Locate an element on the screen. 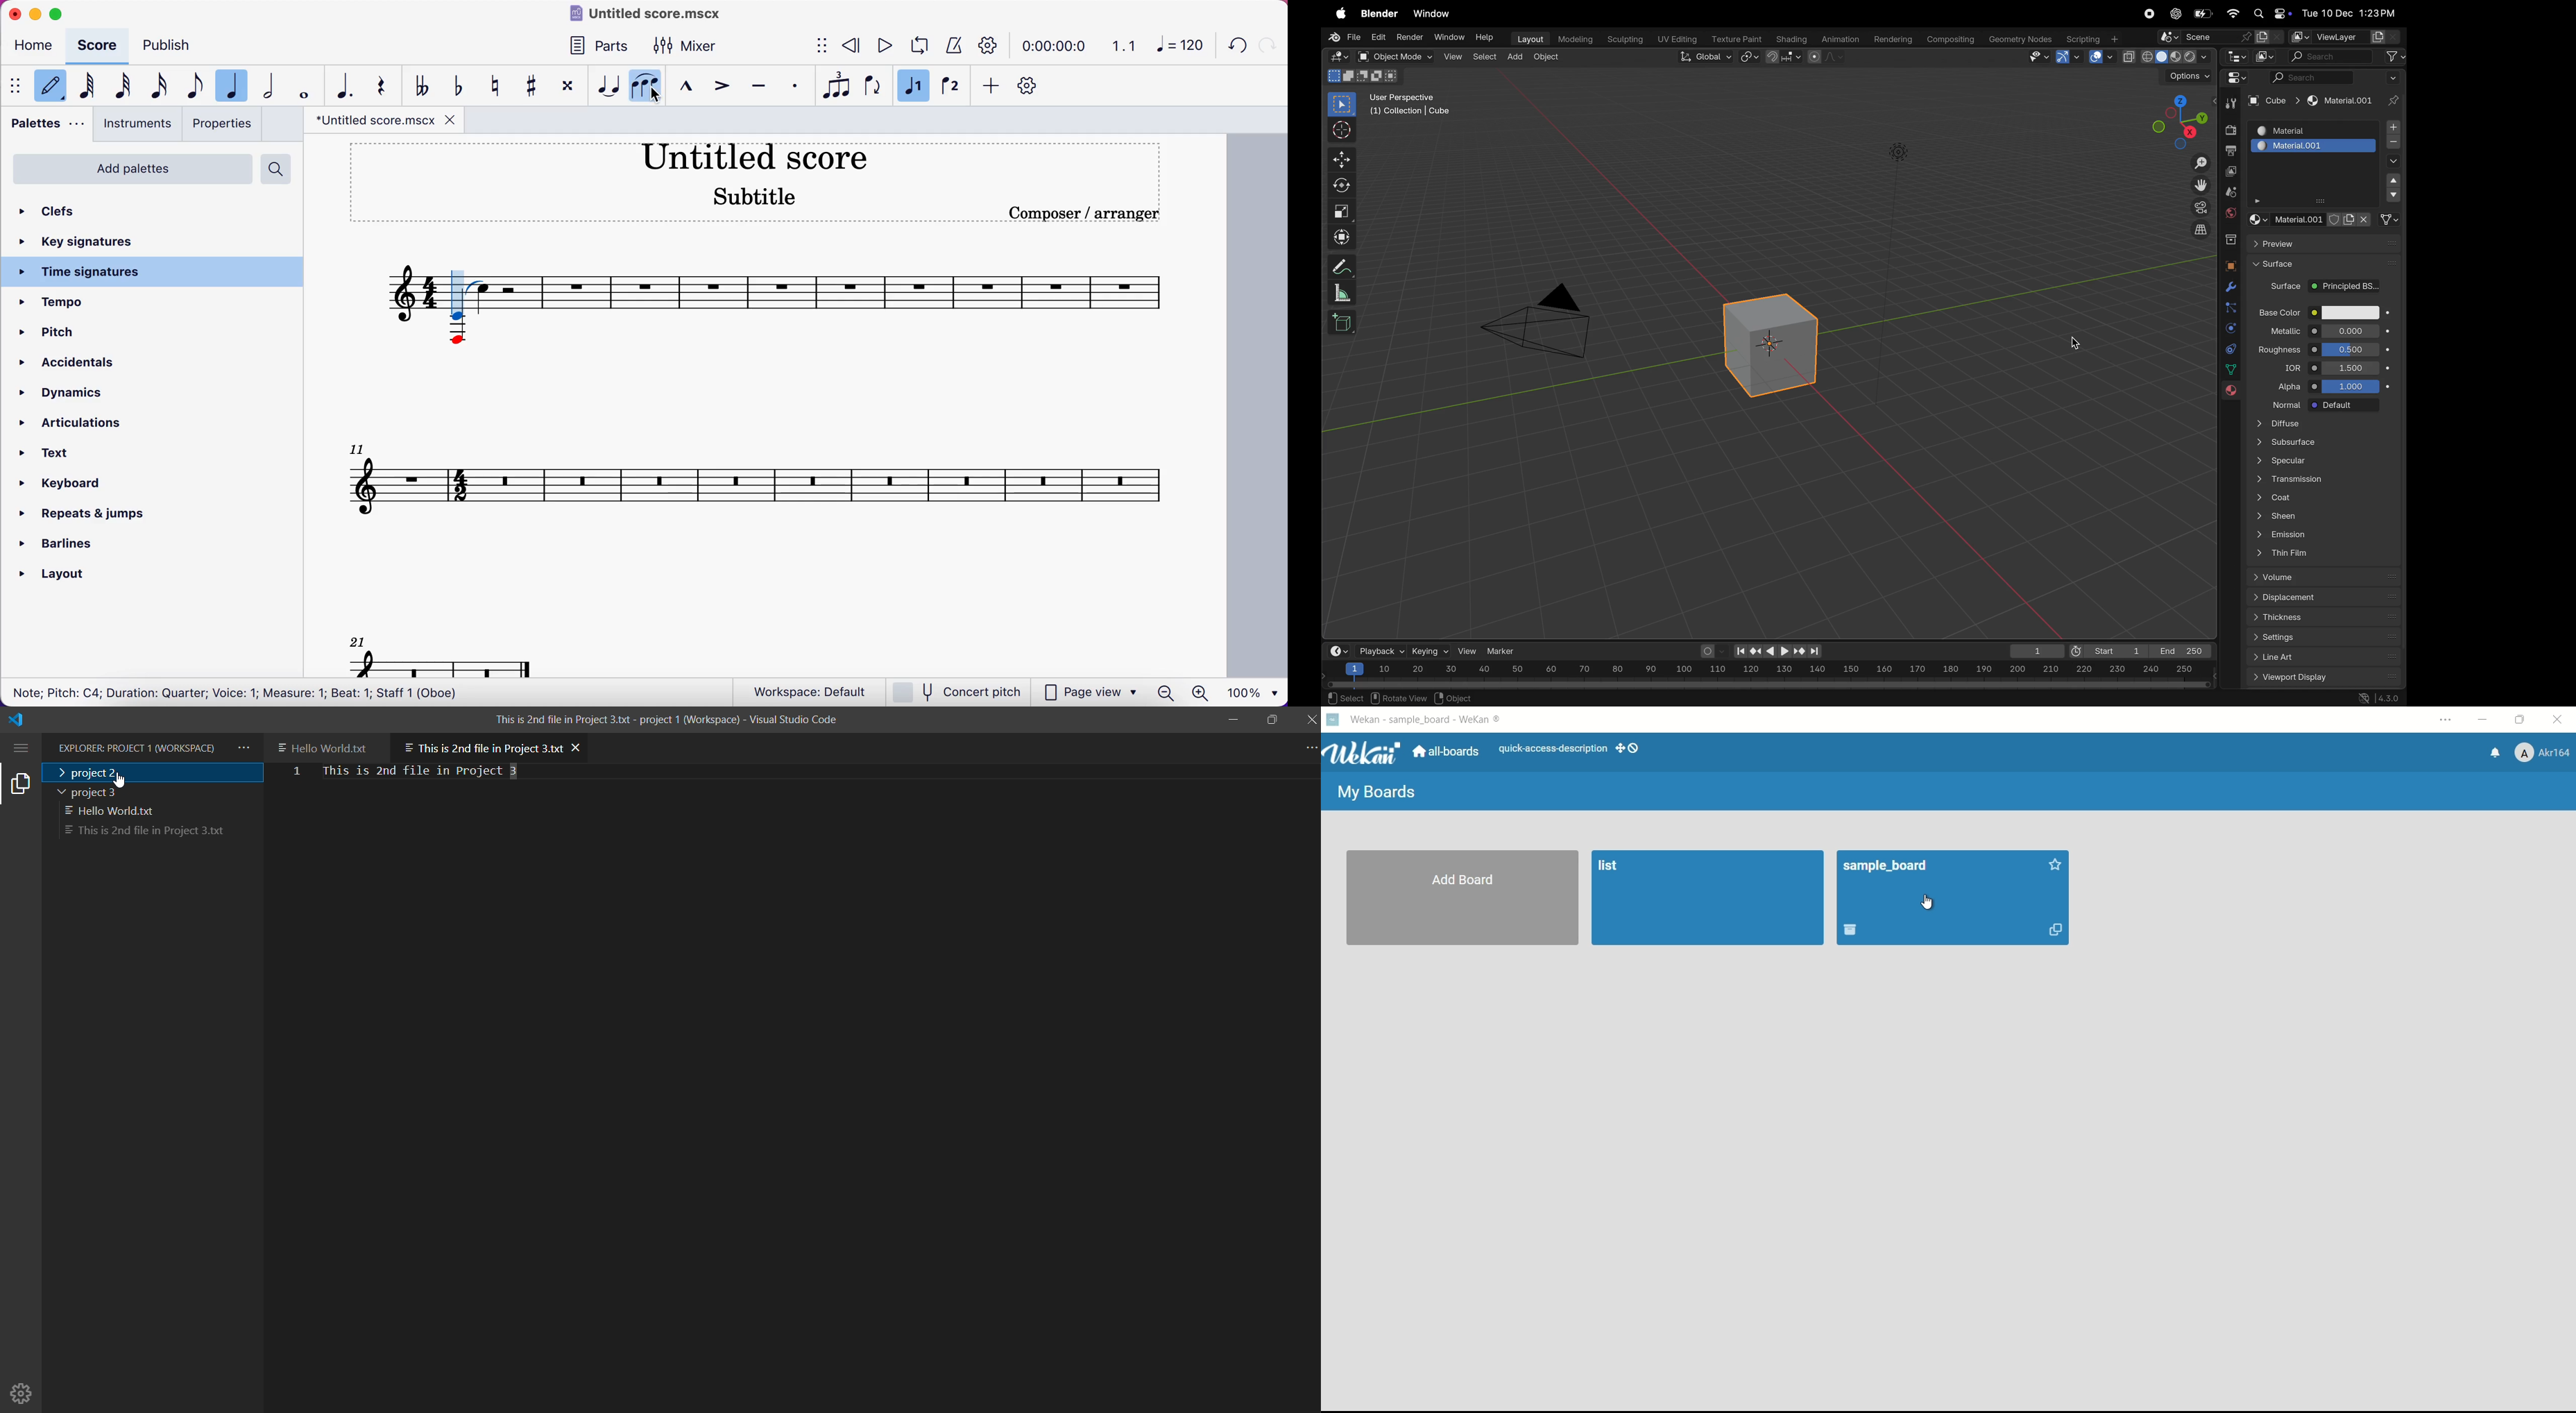  articulations is located at coordinates (91, 424).